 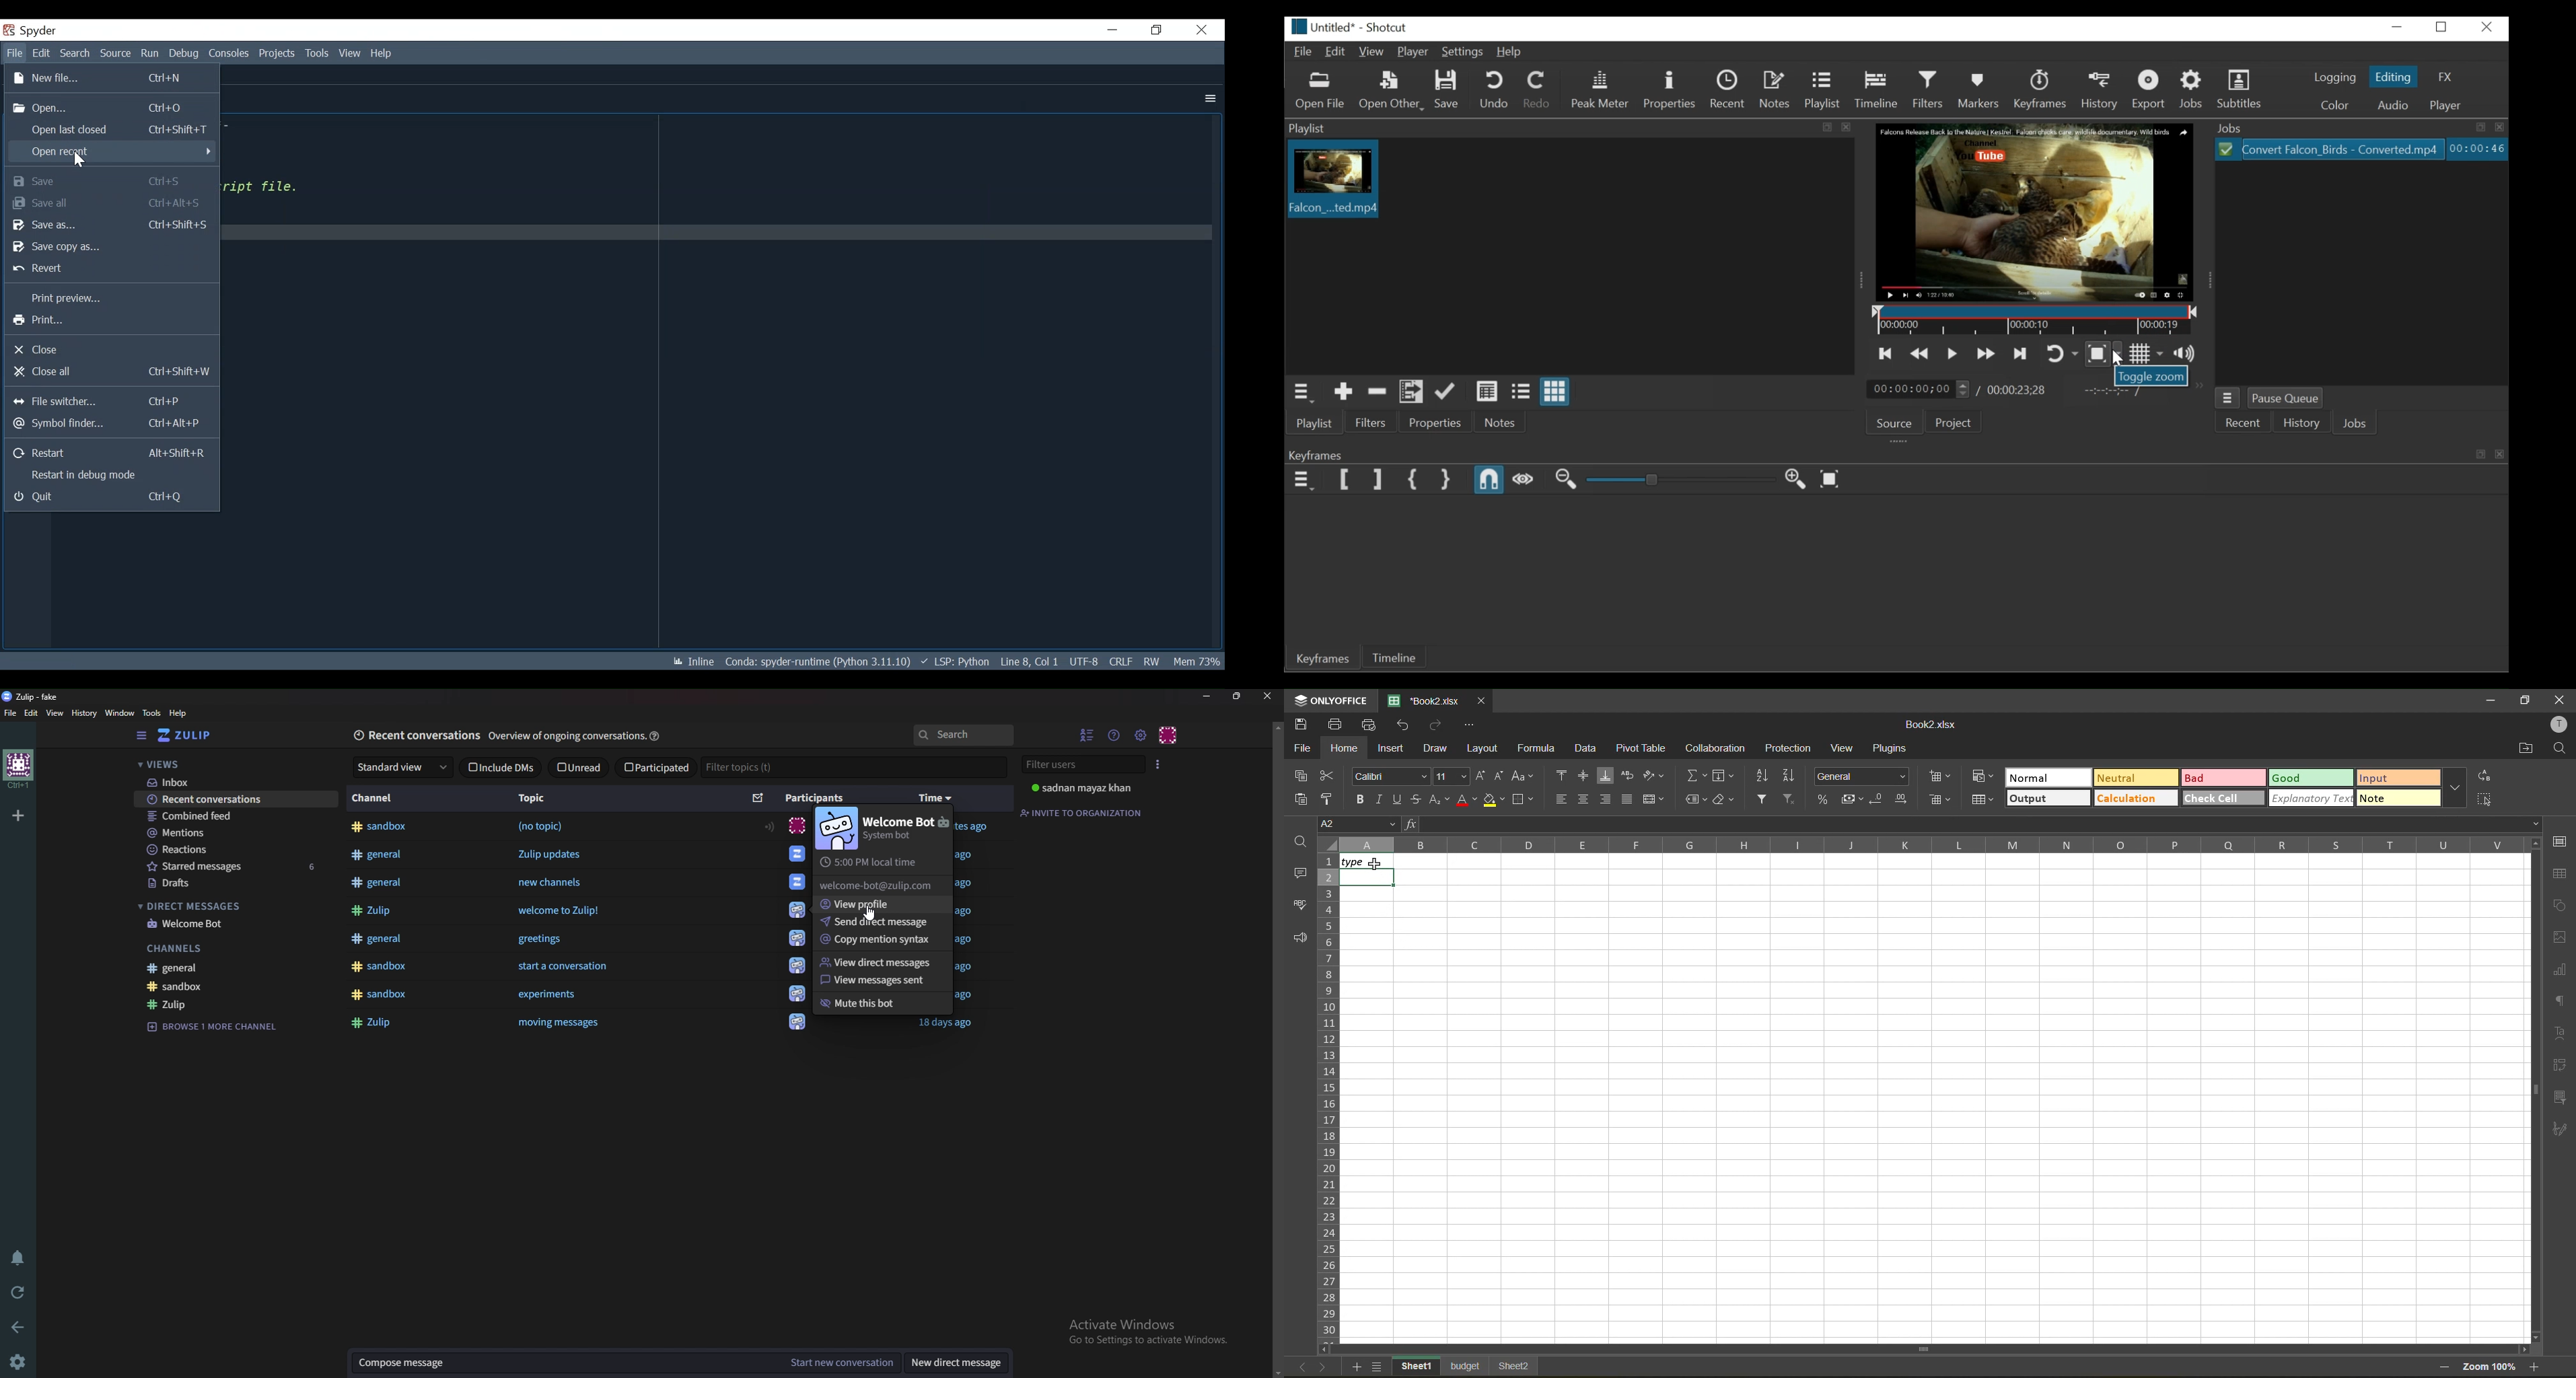 What do you see at coordinates (110, 298) in the screenshot?
I see `Print Preview` at bounding box center [110, 298].